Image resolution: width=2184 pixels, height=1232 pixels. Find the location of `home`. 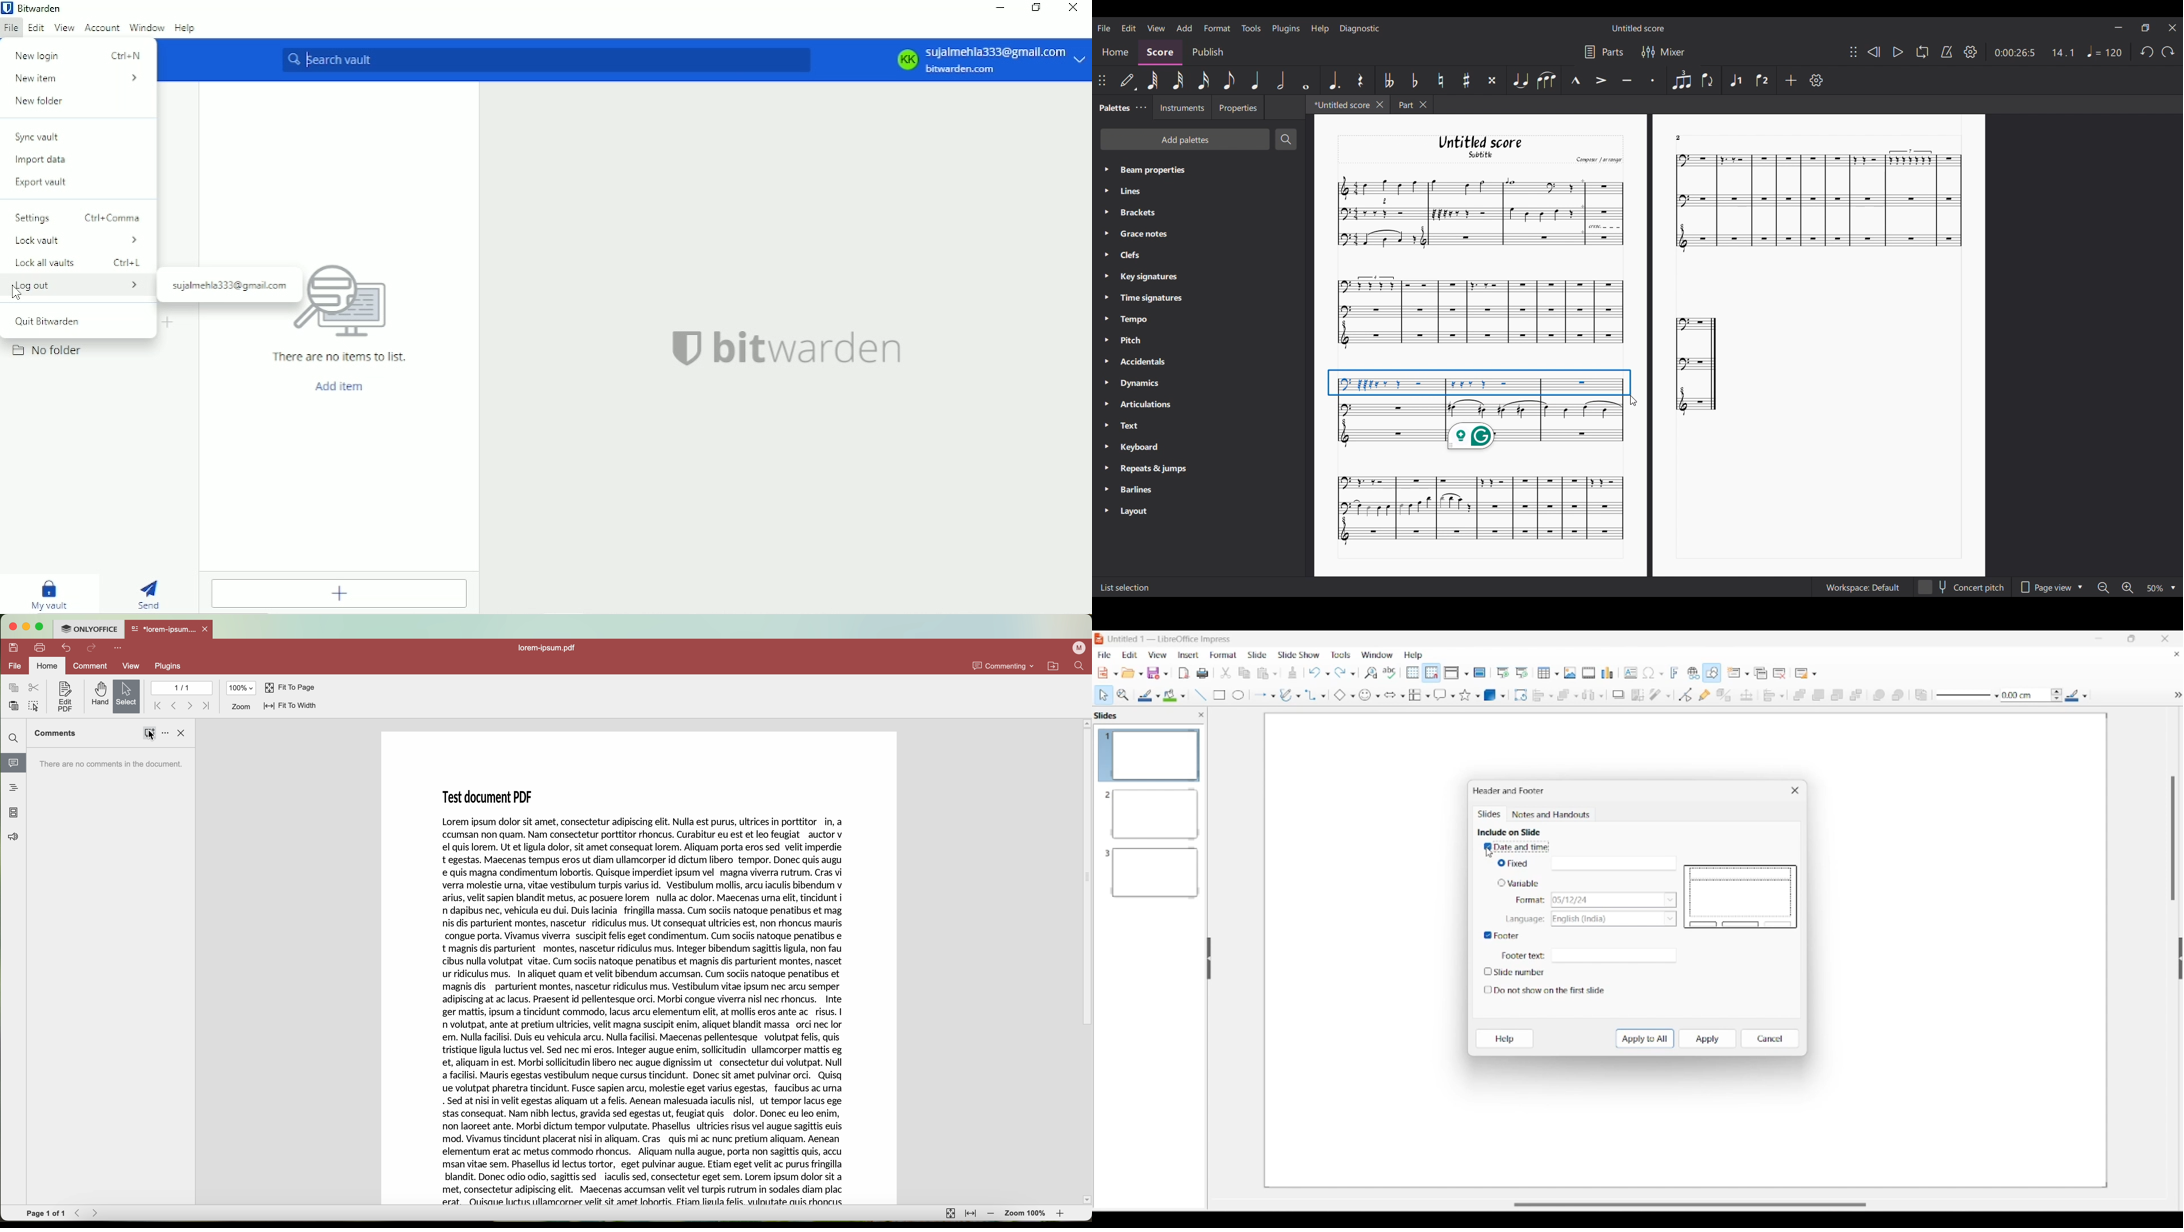

home is located at coordinates (47, 665).